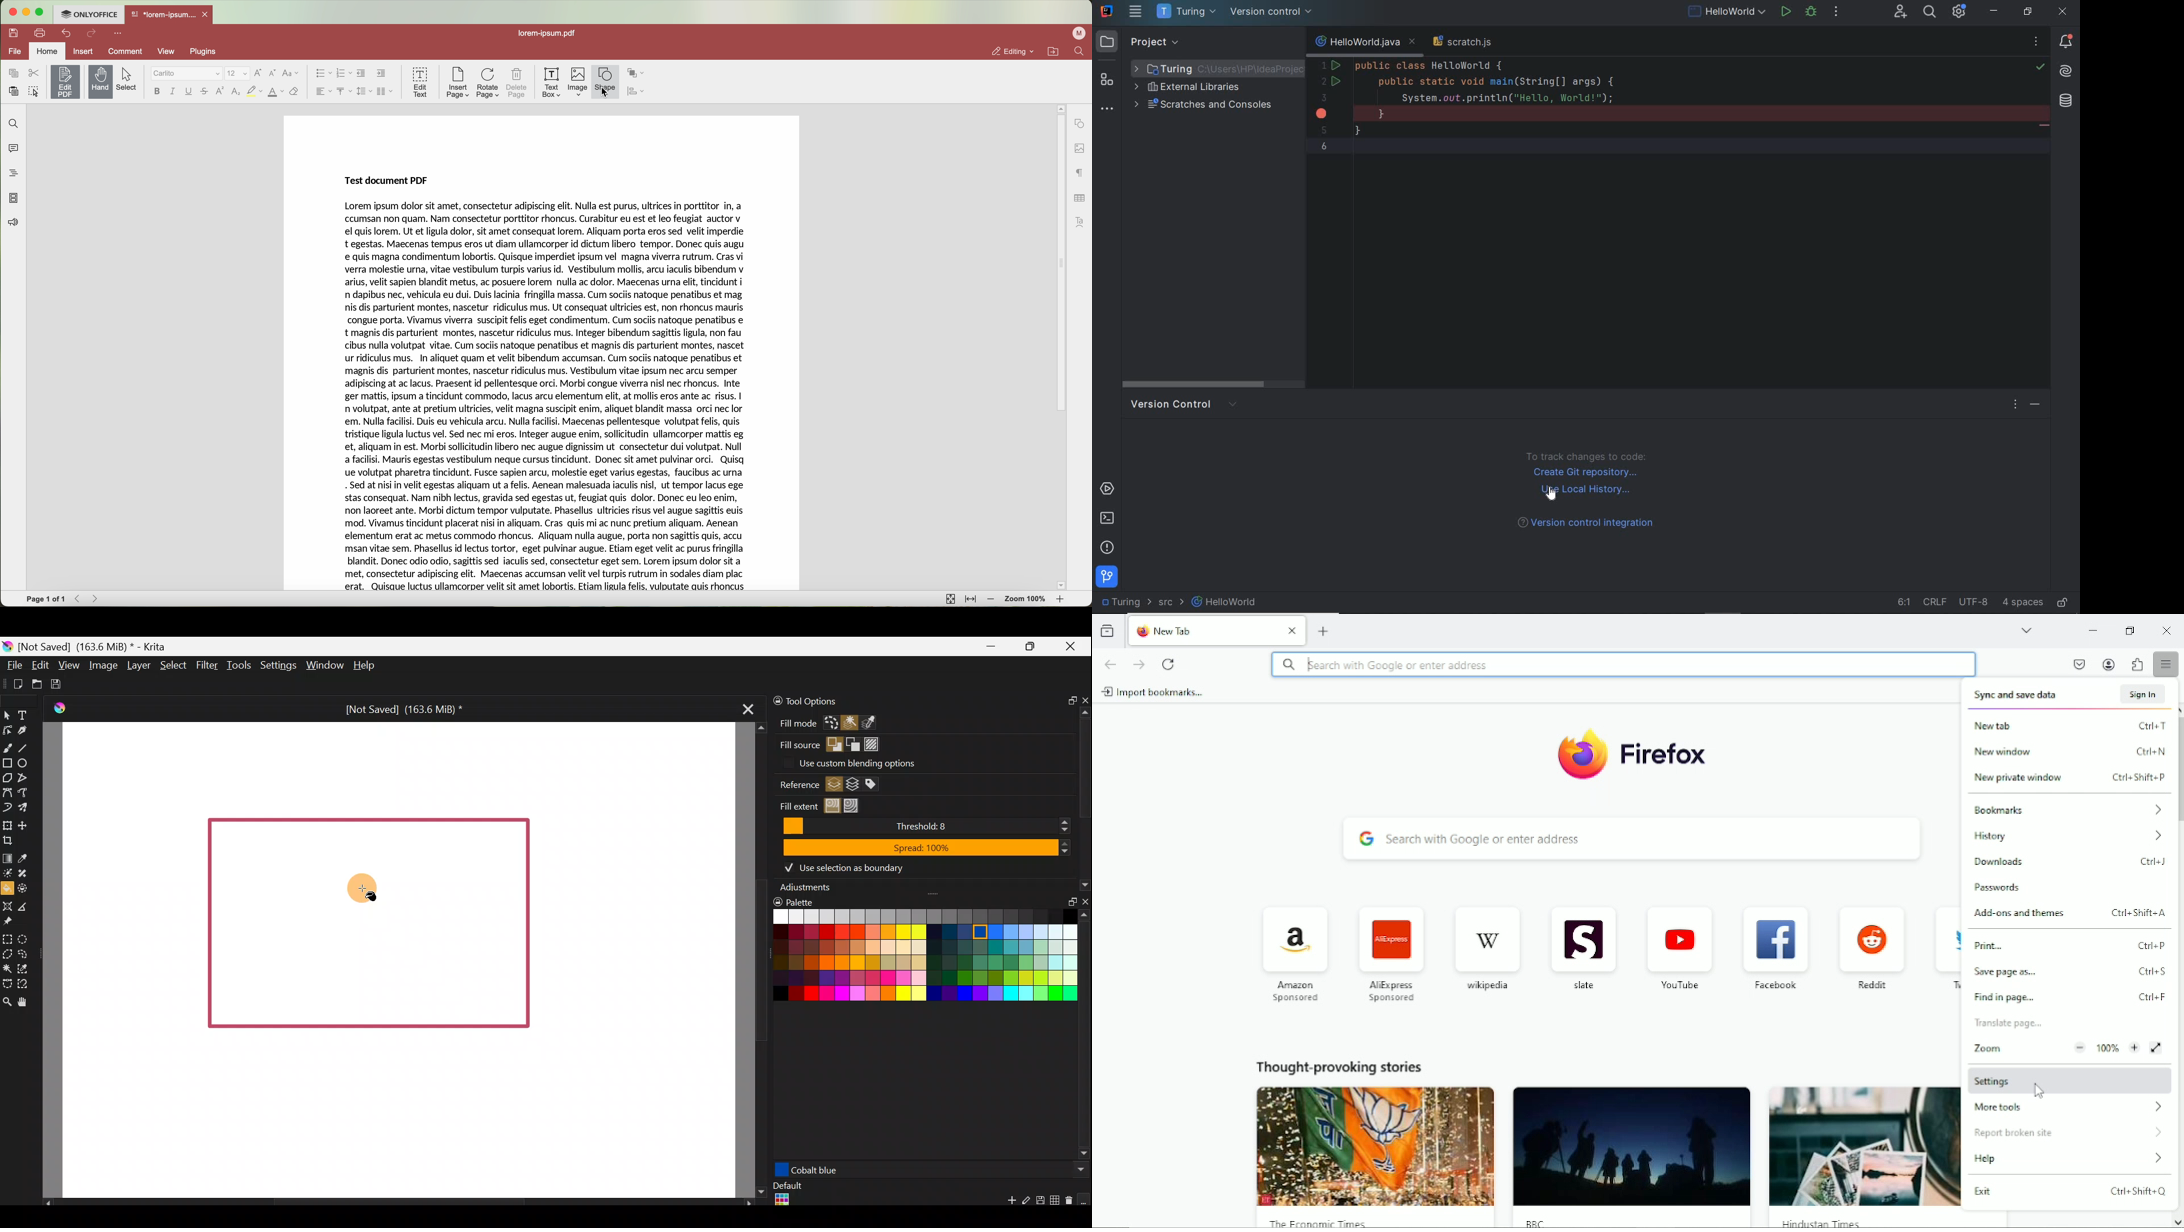  I want to click on Close, so click(1074, 648).